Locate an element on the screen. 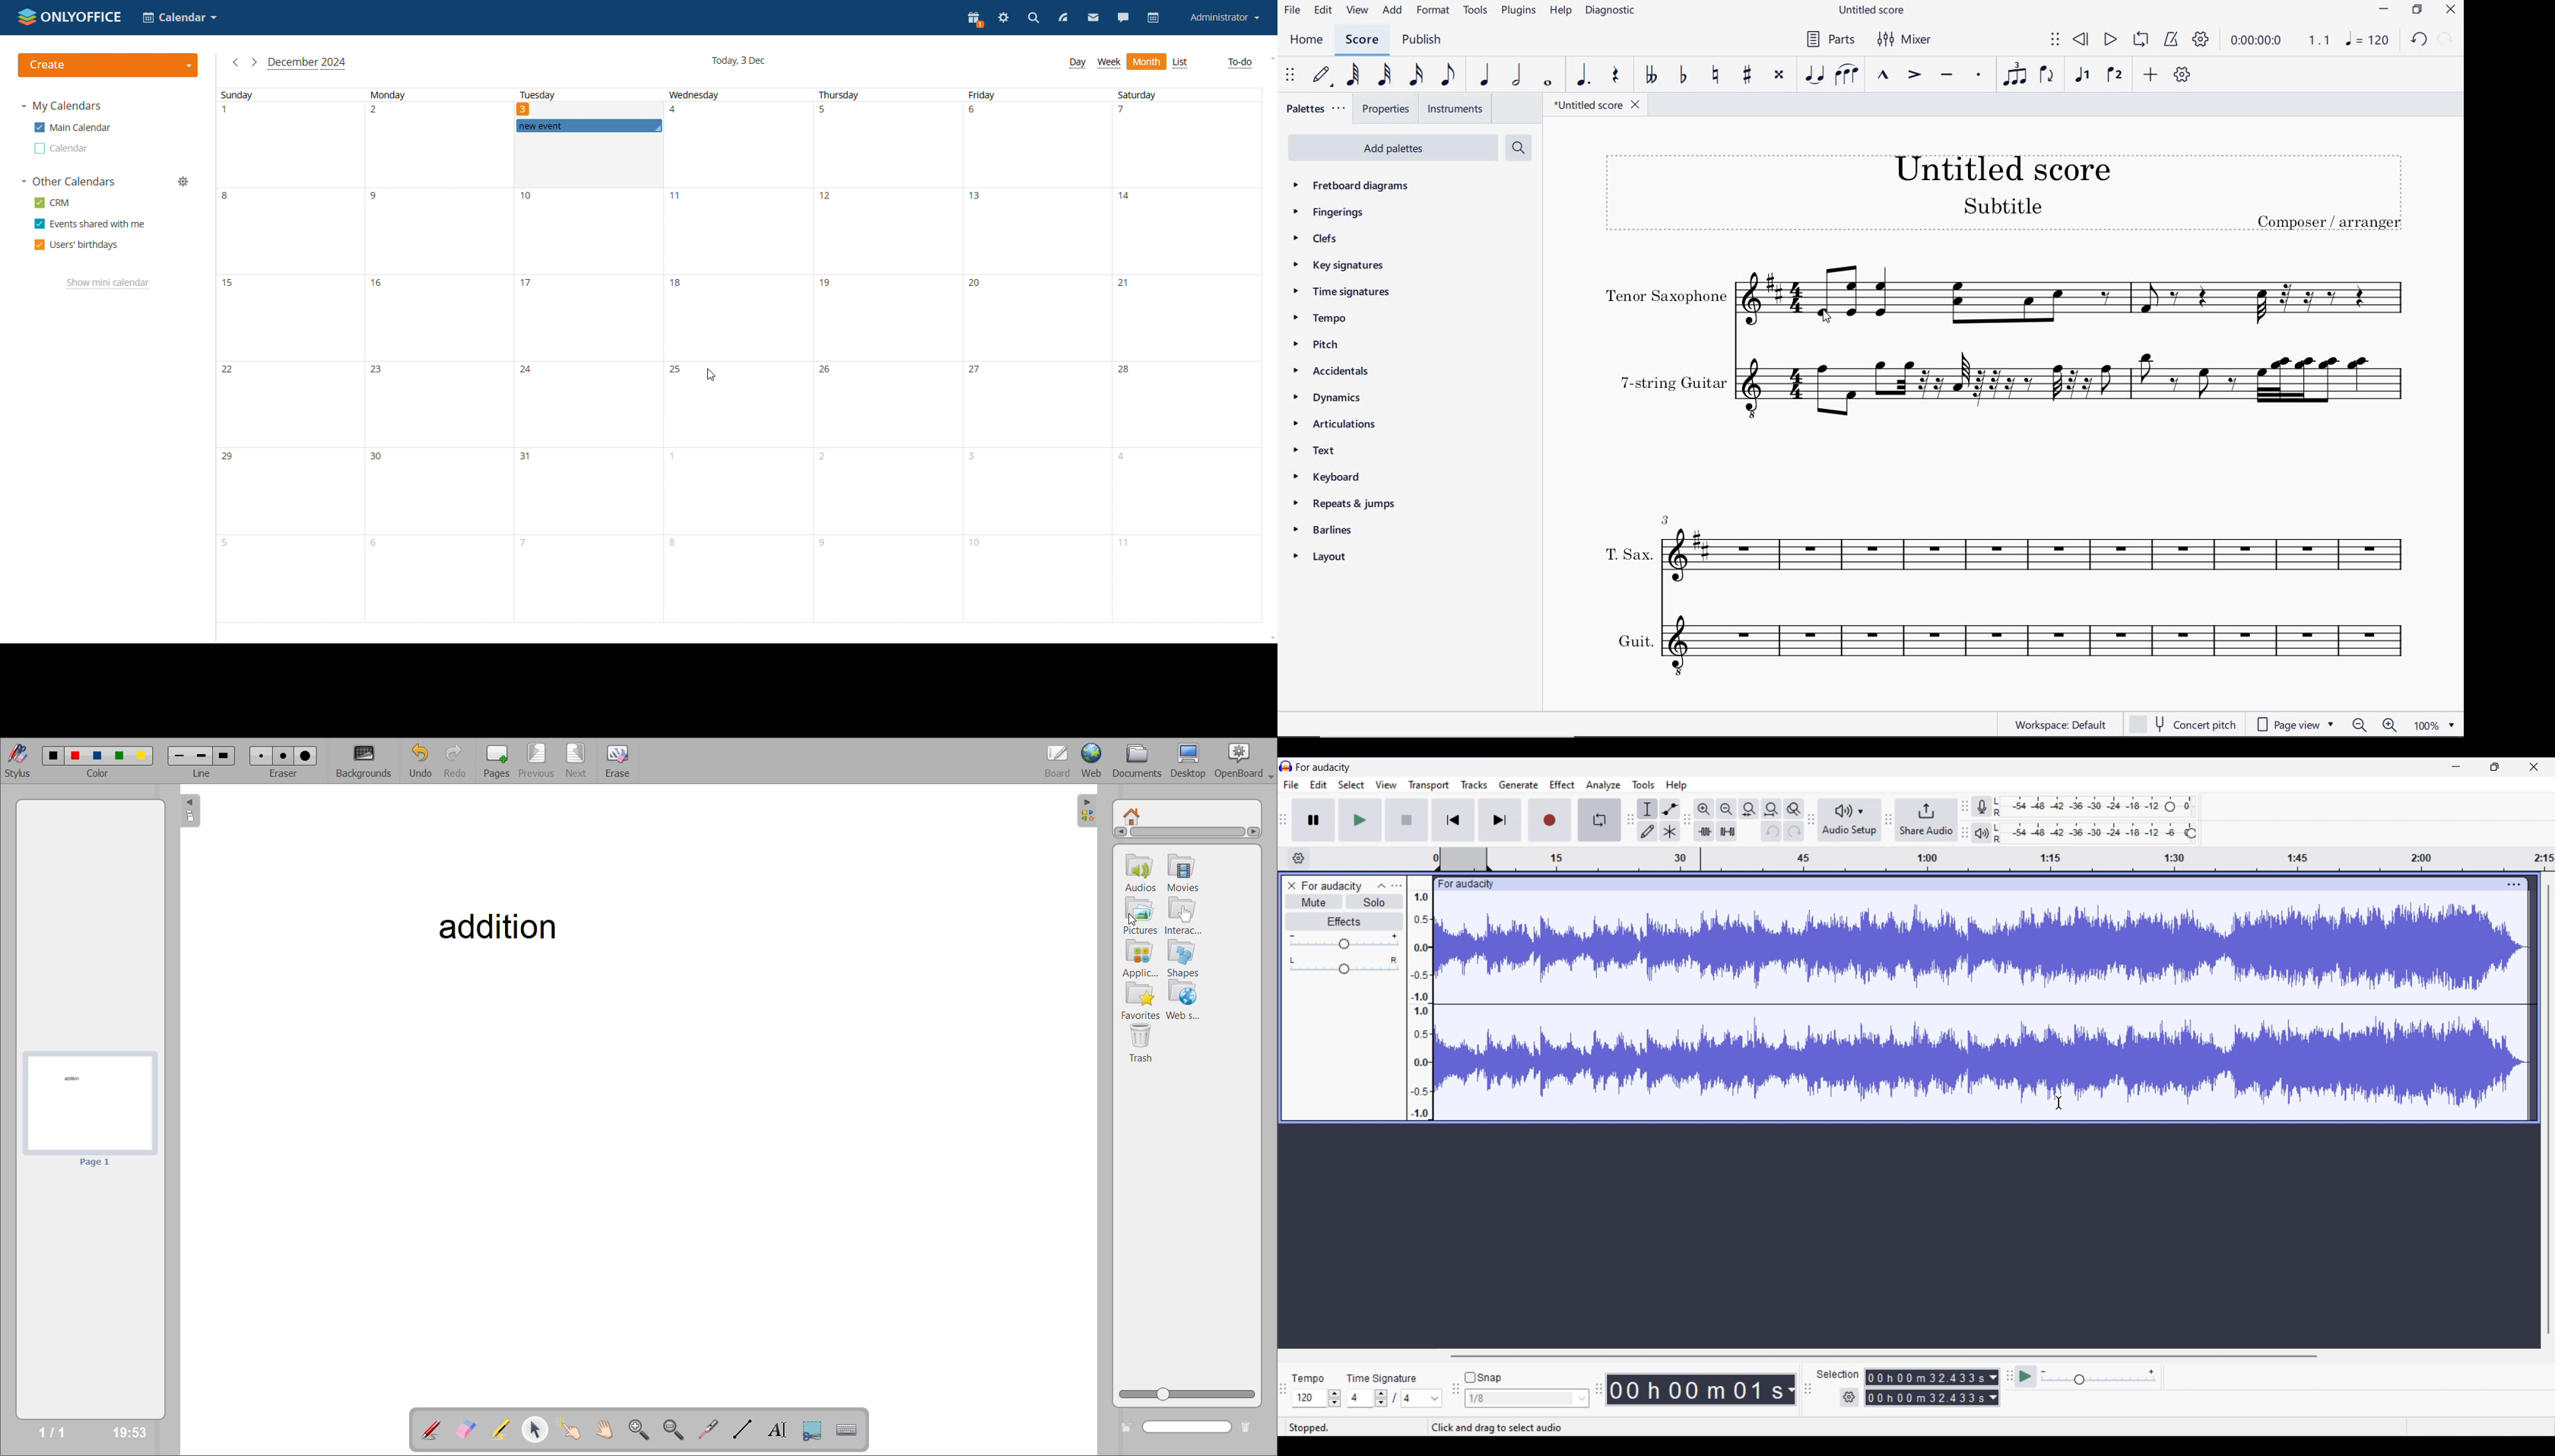 Image resolution: width=2576 pixels, height=1456 pixels. PLAY is located at coordinates (2110, 40).